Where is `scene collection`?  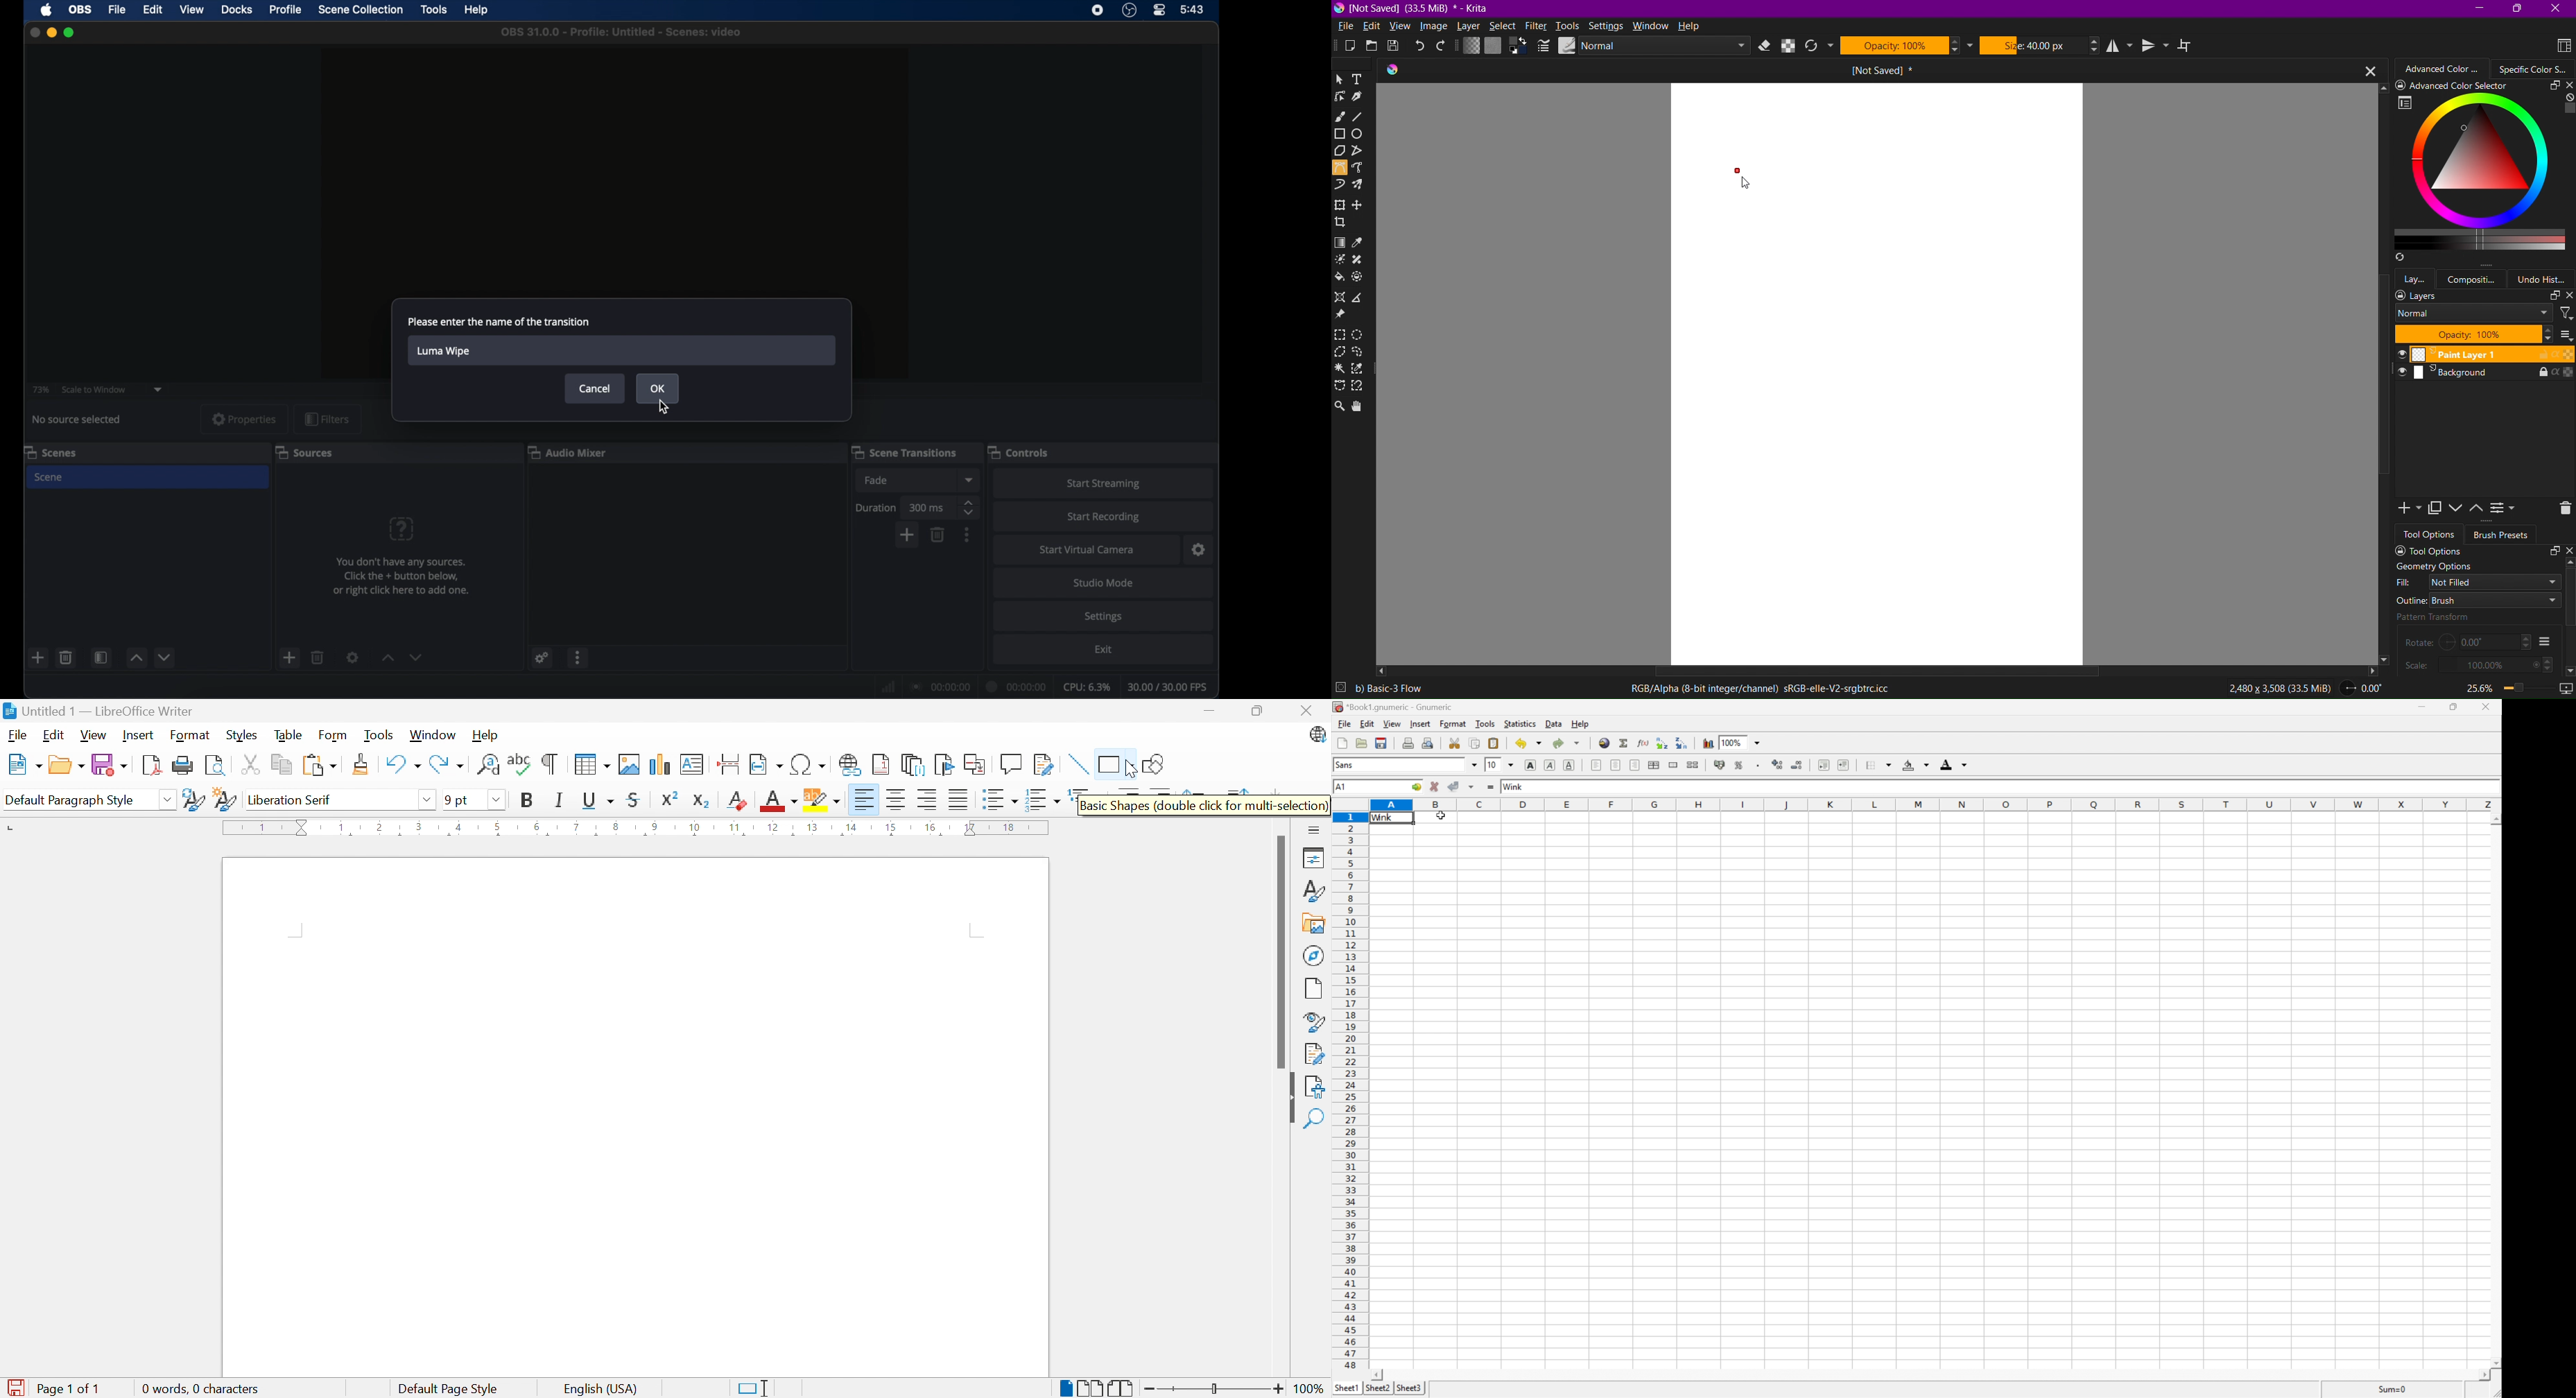 scene collection is located at coordinates (361, 9).